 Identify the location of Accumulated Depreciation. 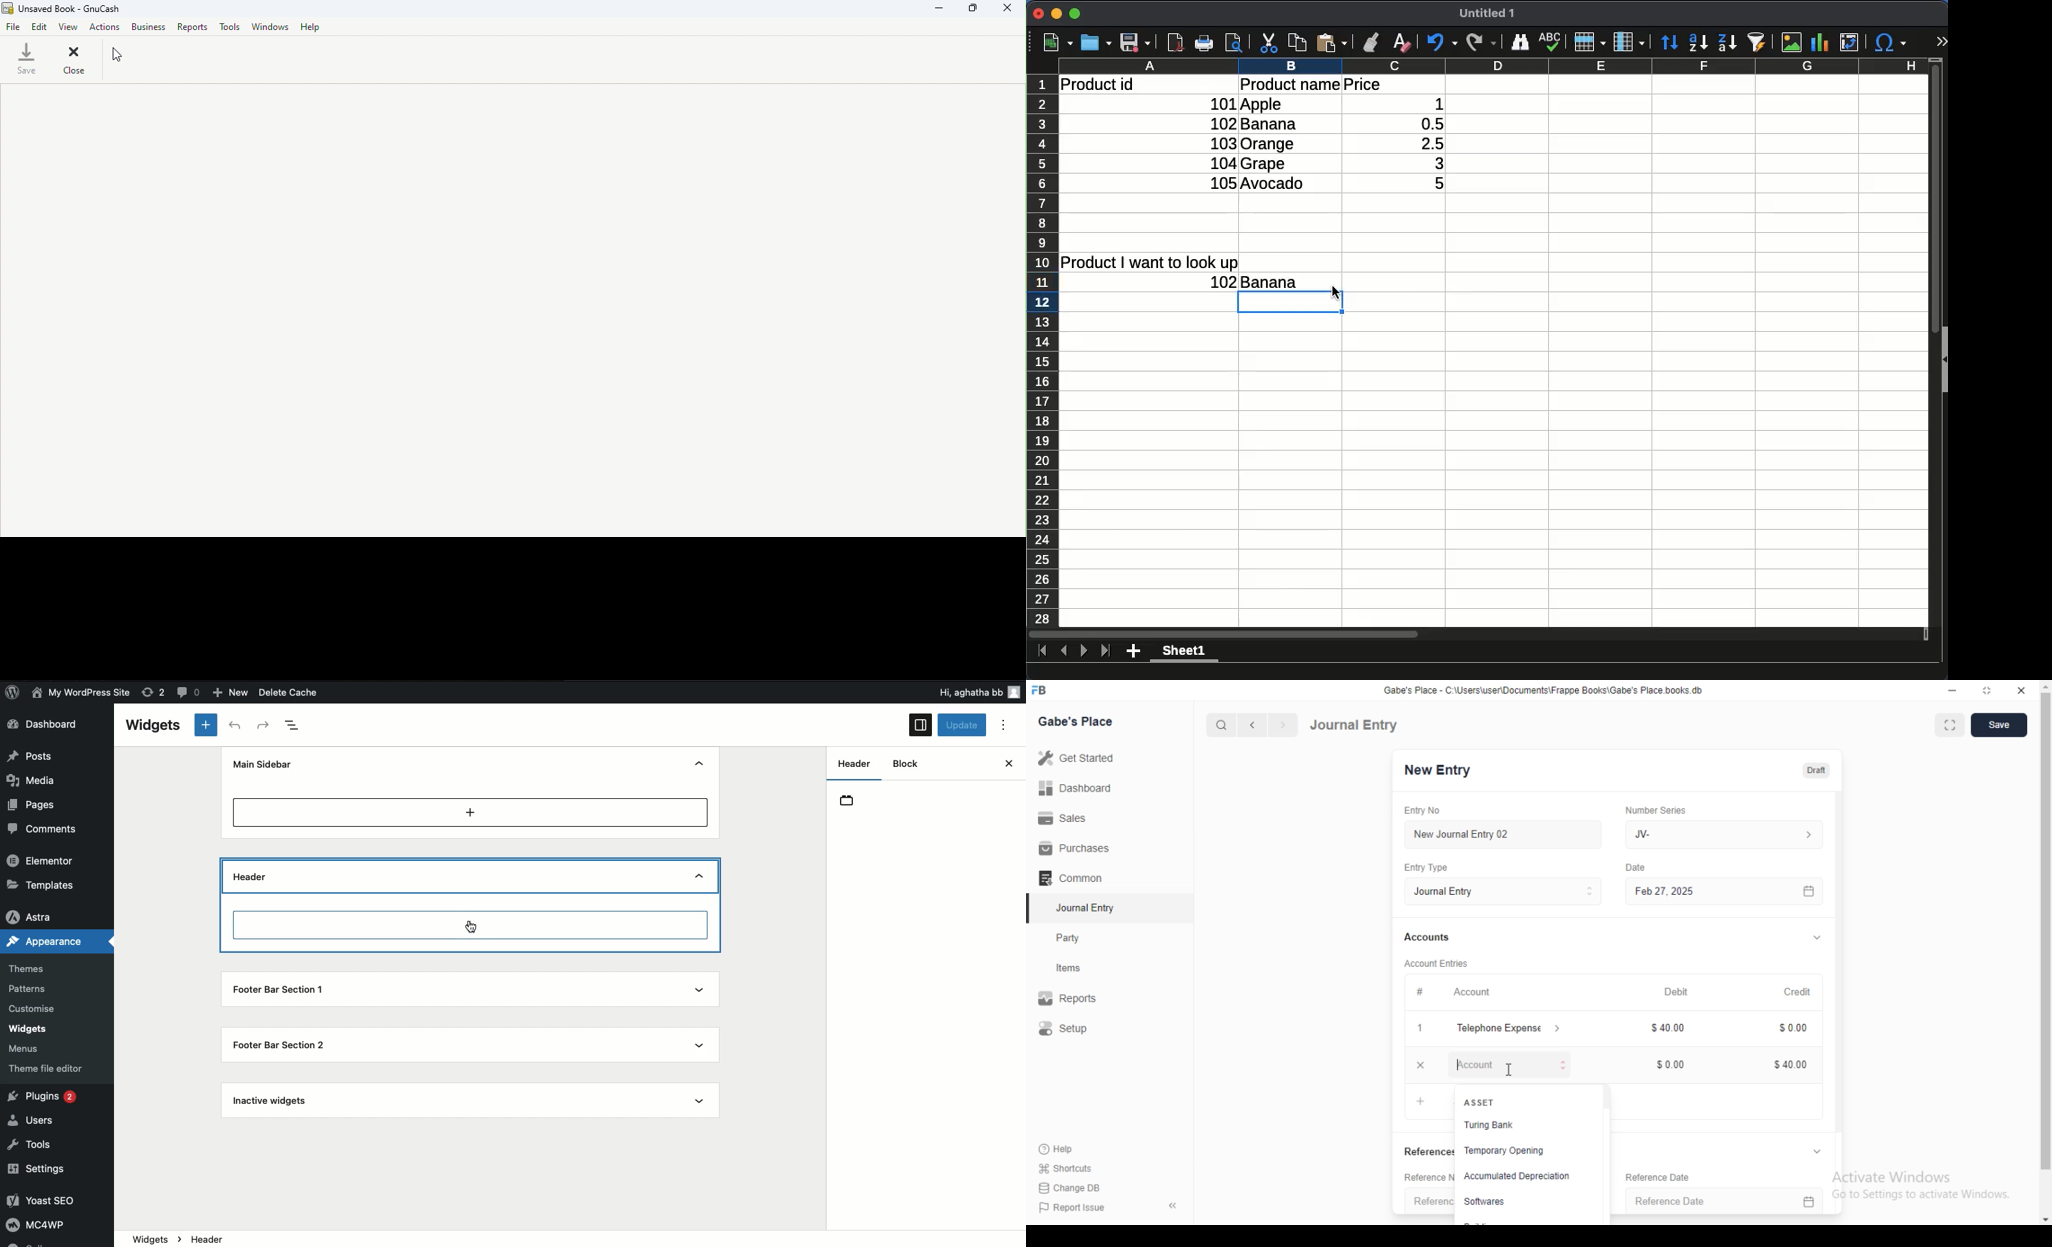
(1519, 1176).